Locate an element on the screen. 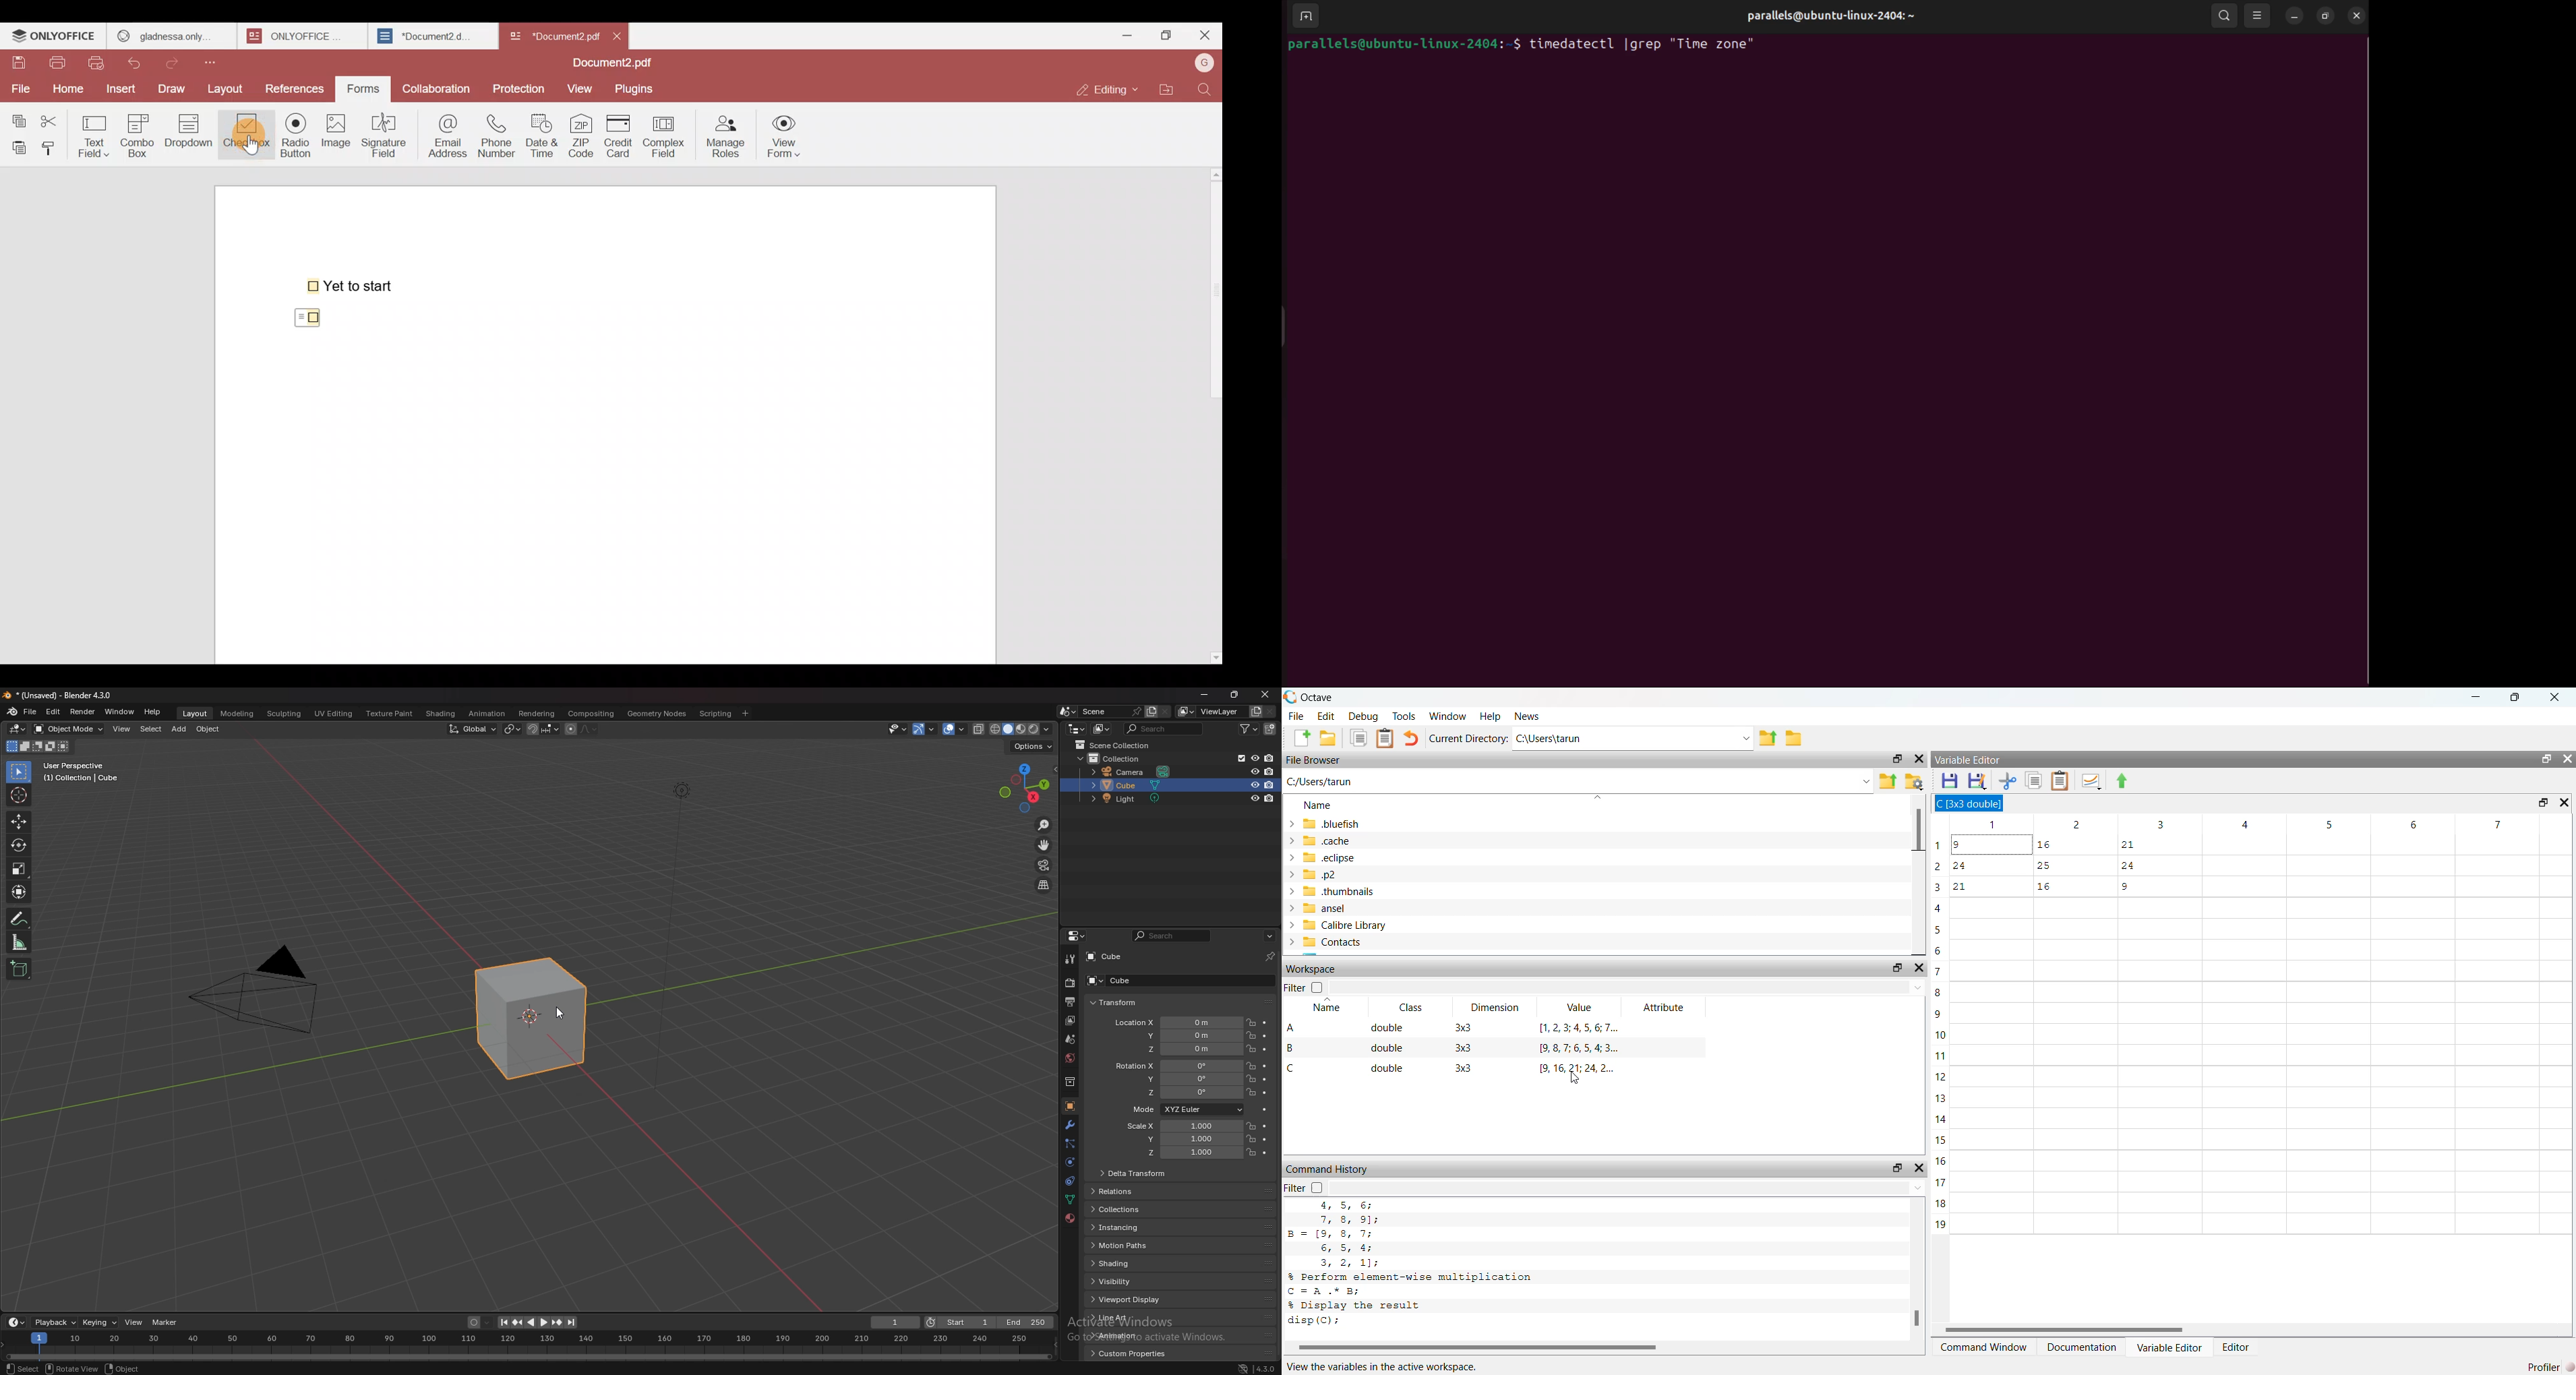 This screenshot has height=1400, width=2576. scale x is located at coordinates (1182, 1127).